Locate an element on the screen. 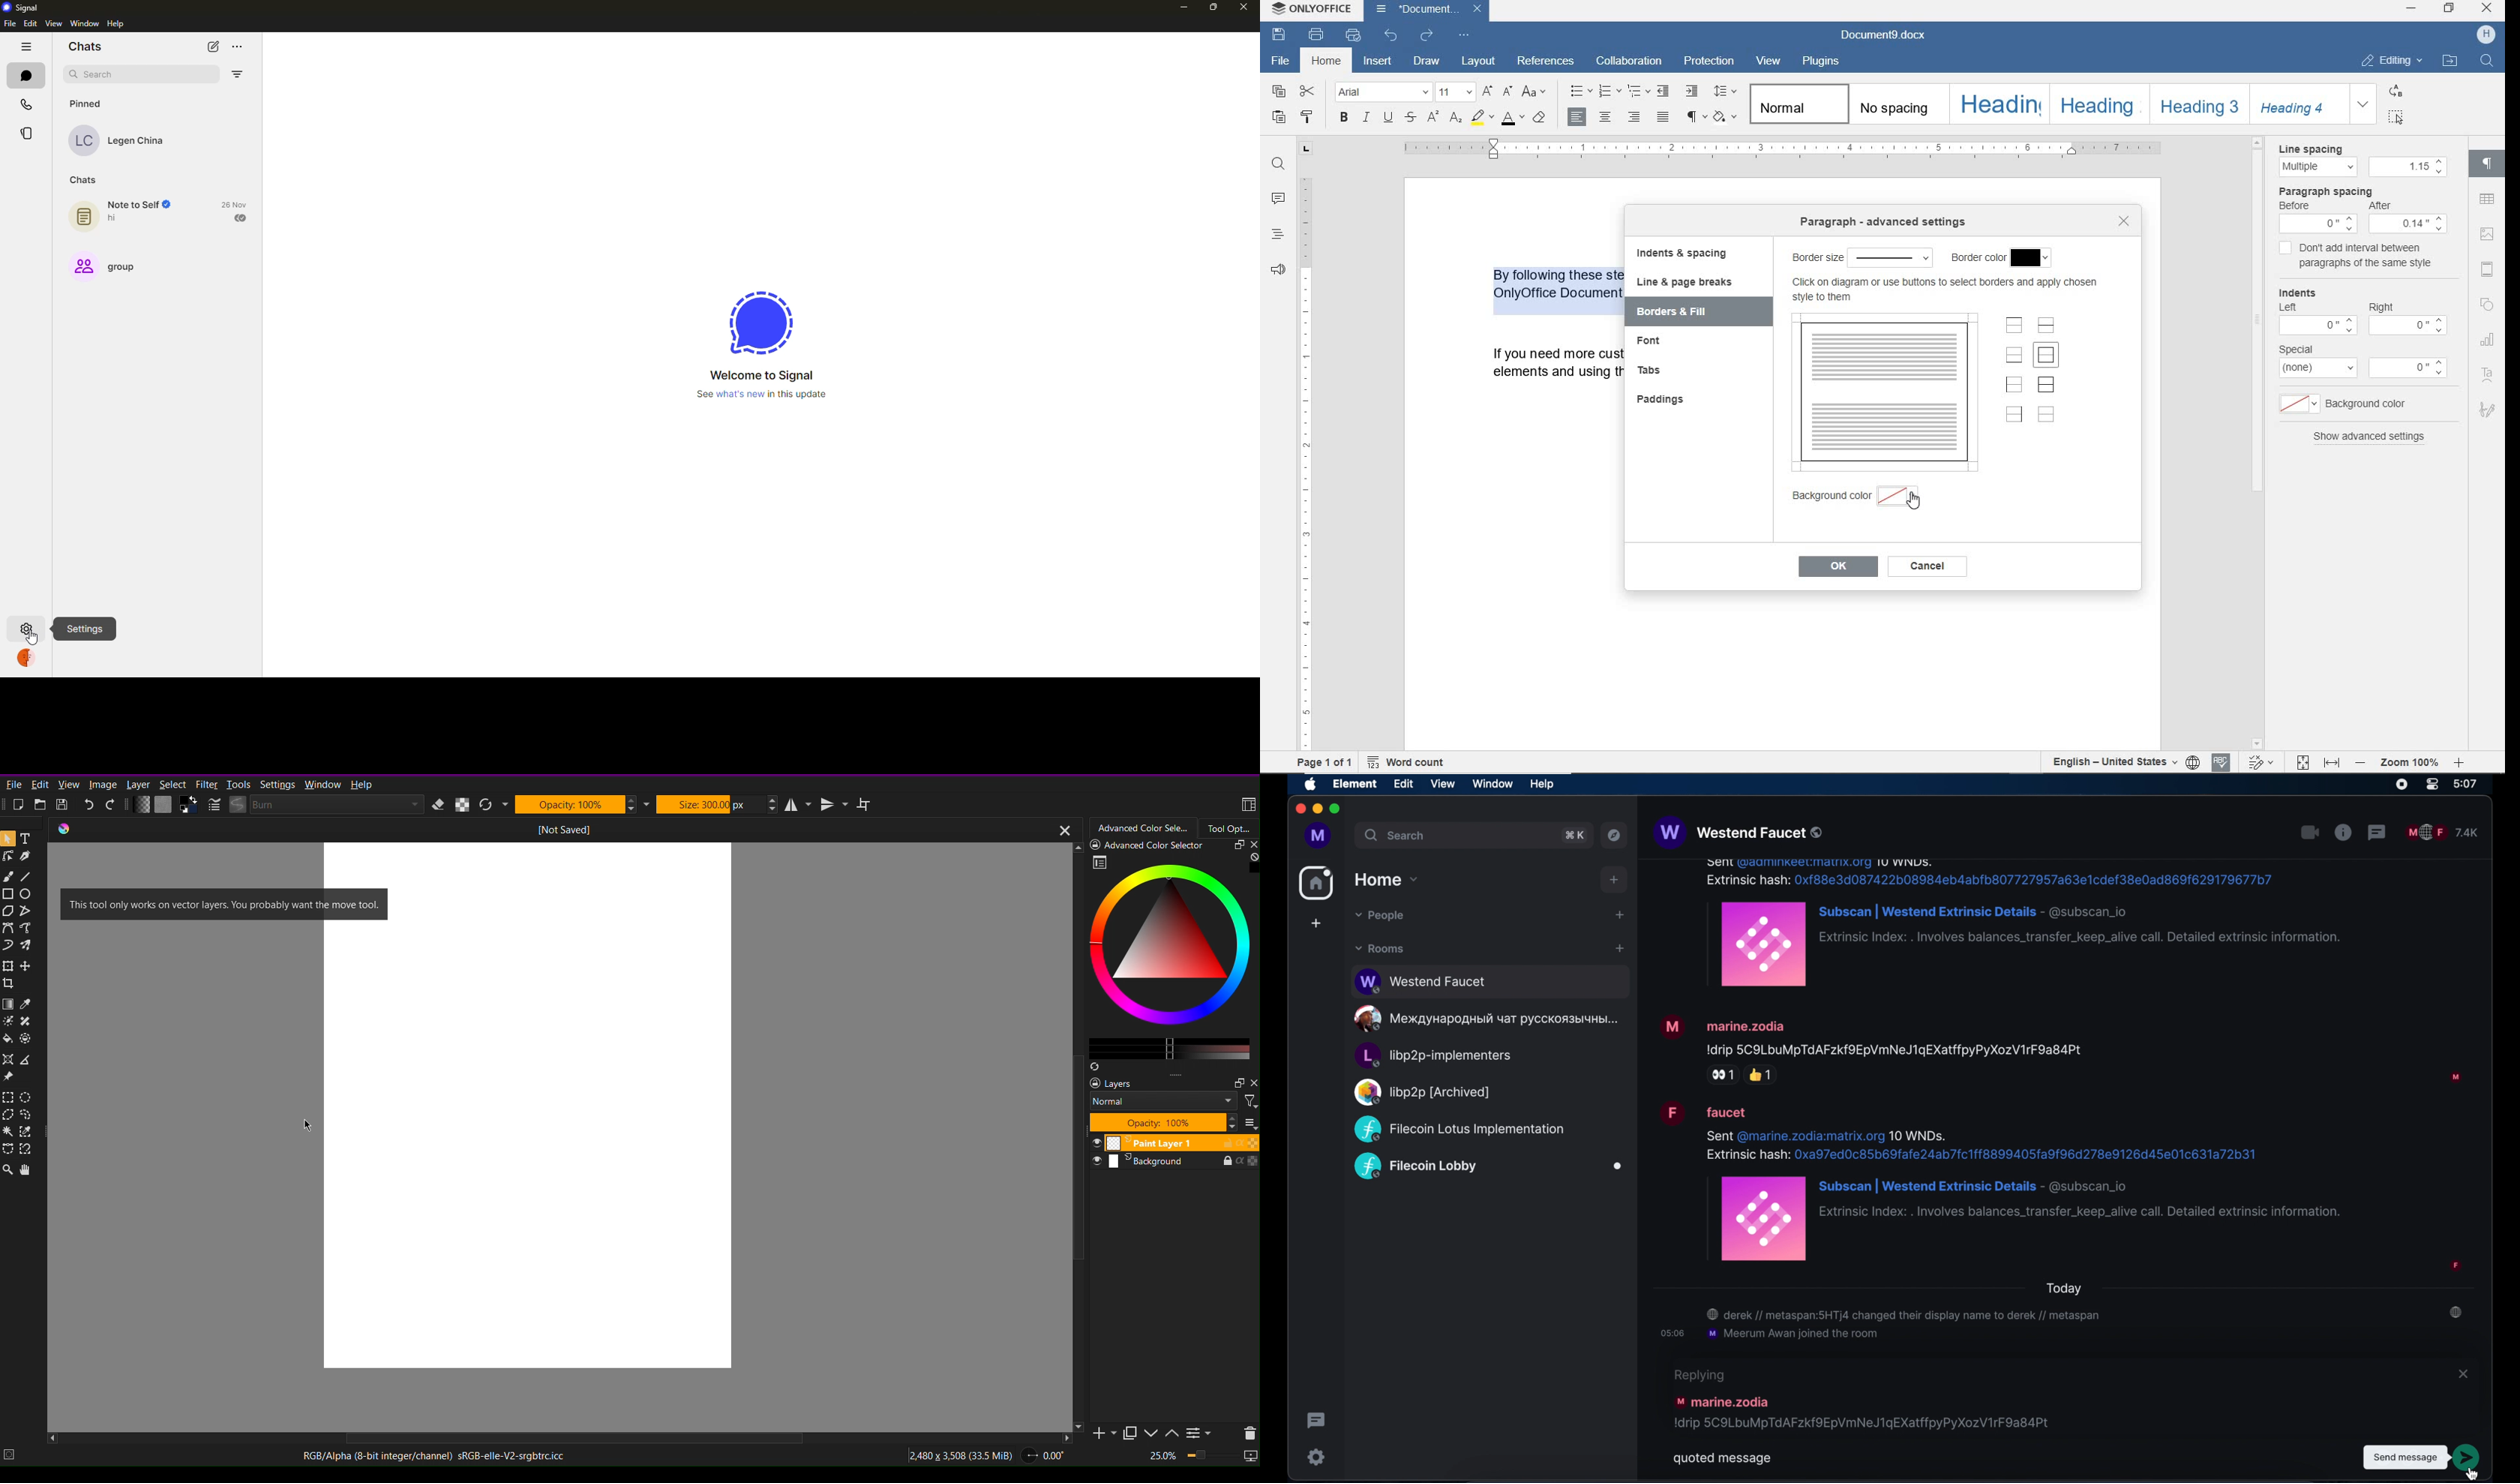  filter is located at coordinates (237, 74).